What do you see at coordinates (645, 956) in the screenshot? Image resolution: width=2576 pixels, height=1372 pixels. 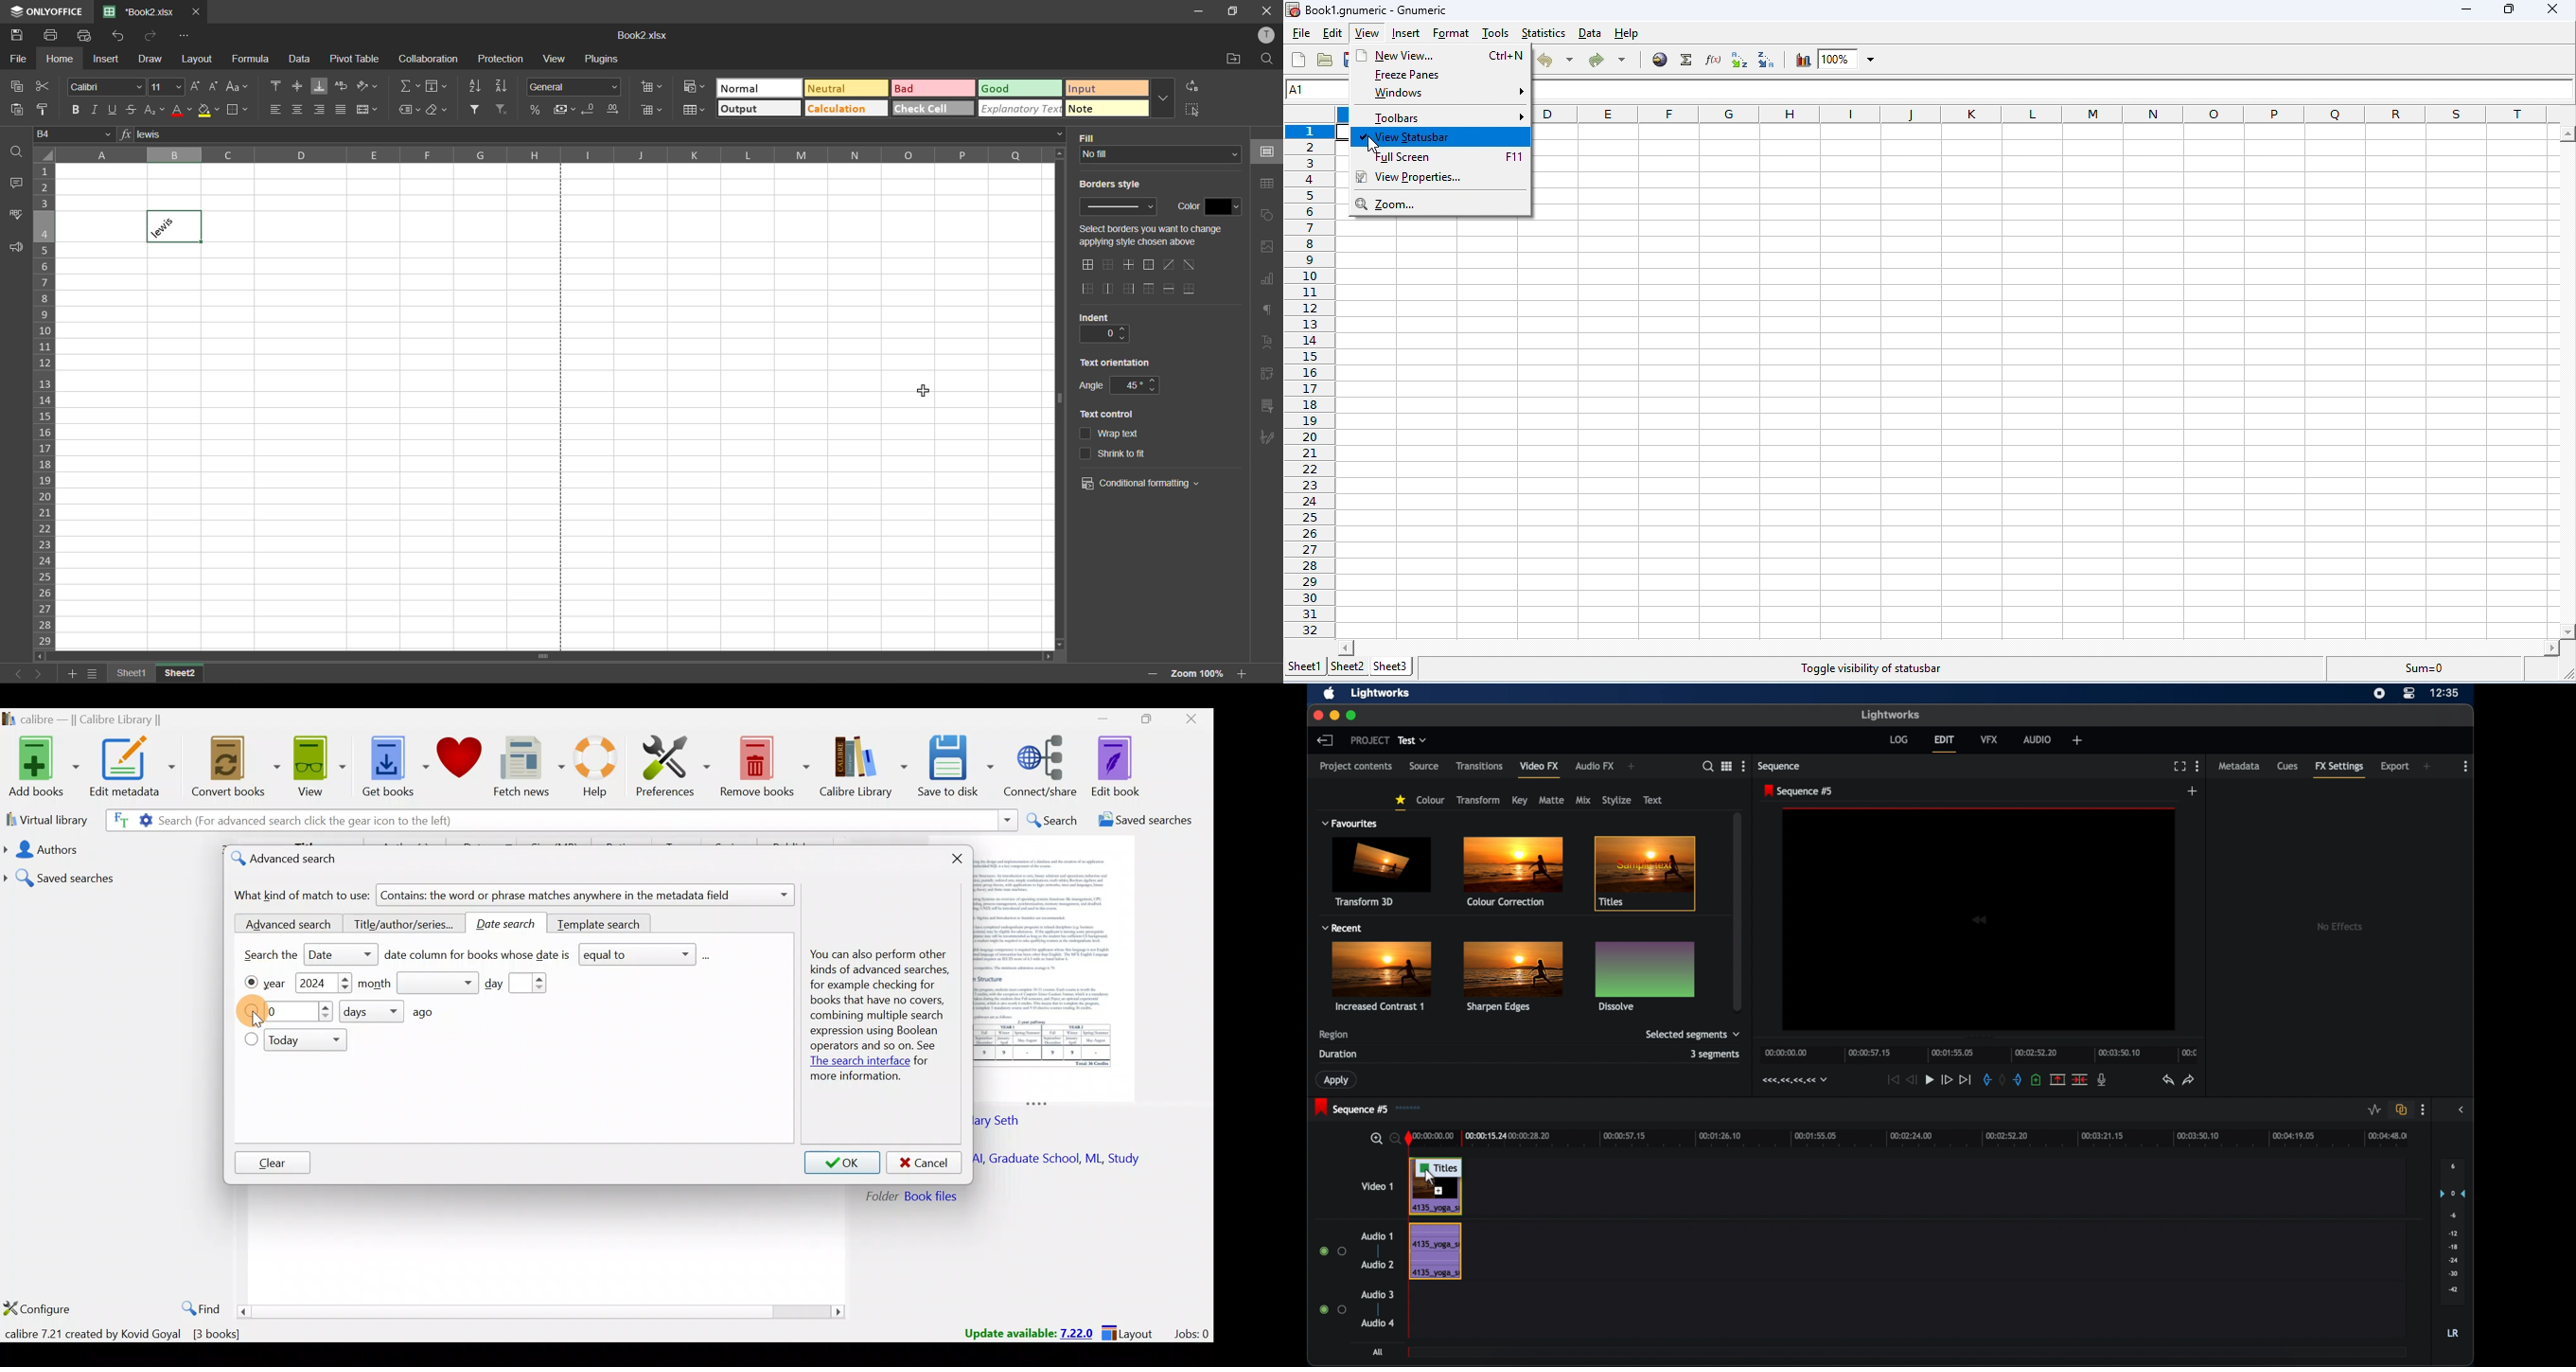 I see `equal to` at bounding box center [645, 956].